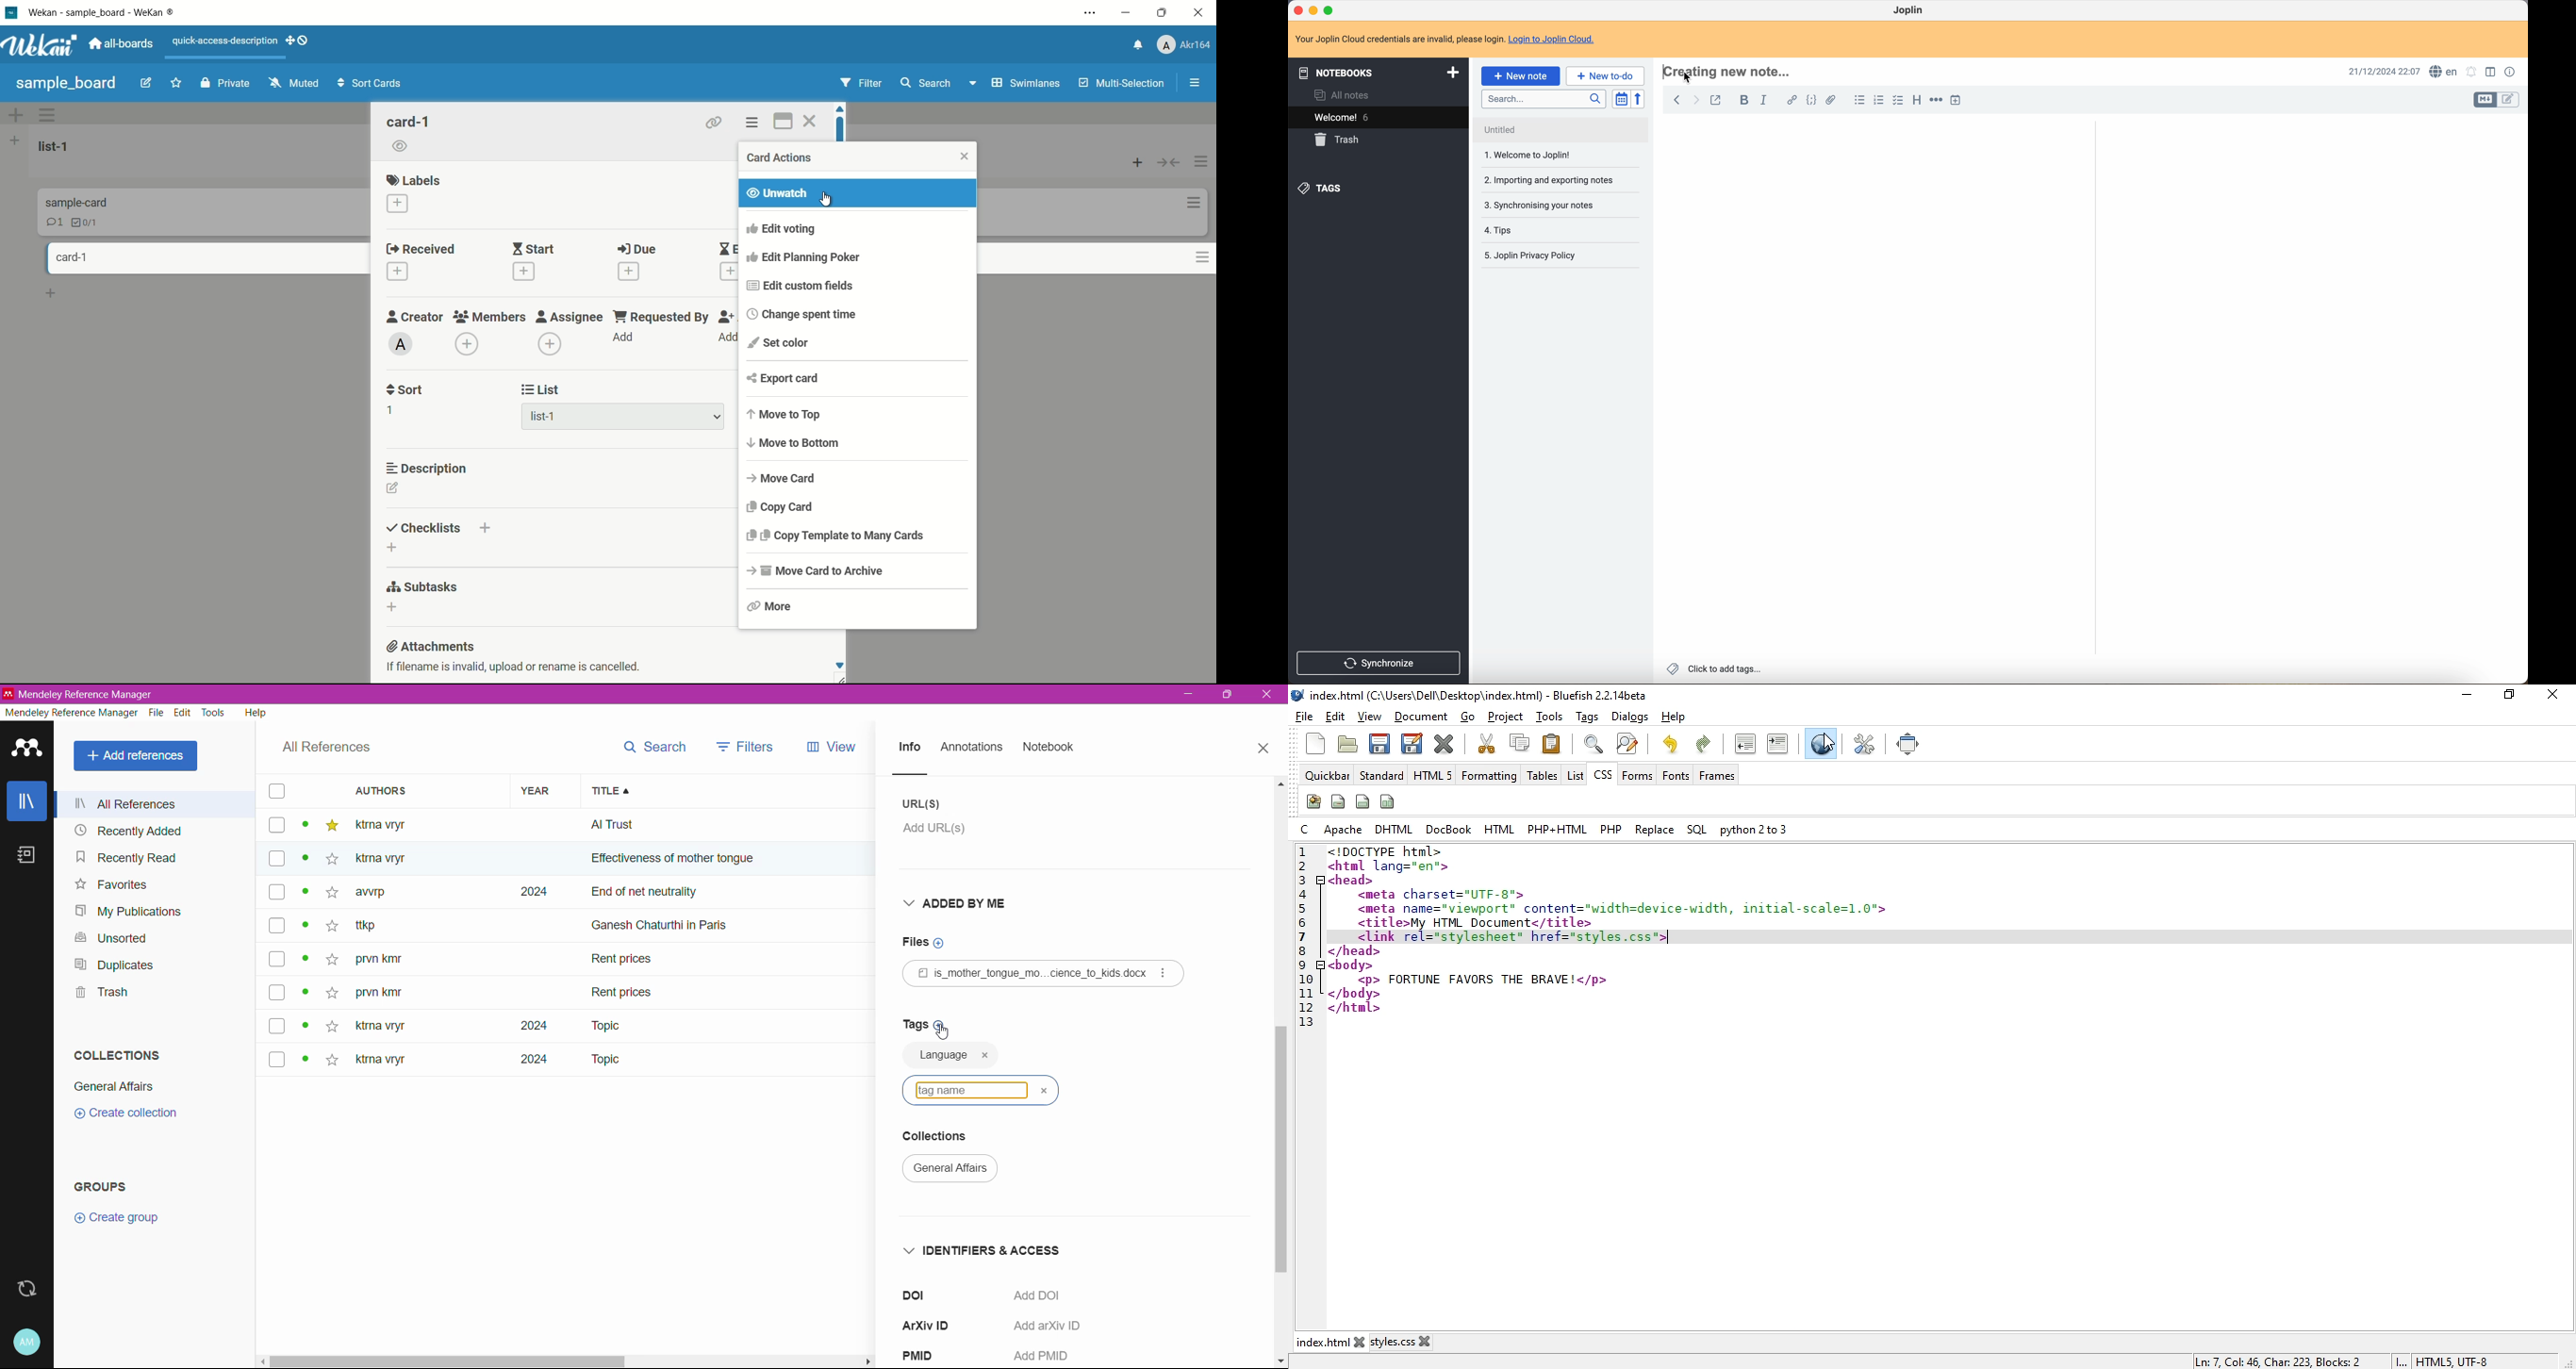 Image resolution: width=2576 pixels, height=1372 pixels. I want to click on , so click(79, 202).